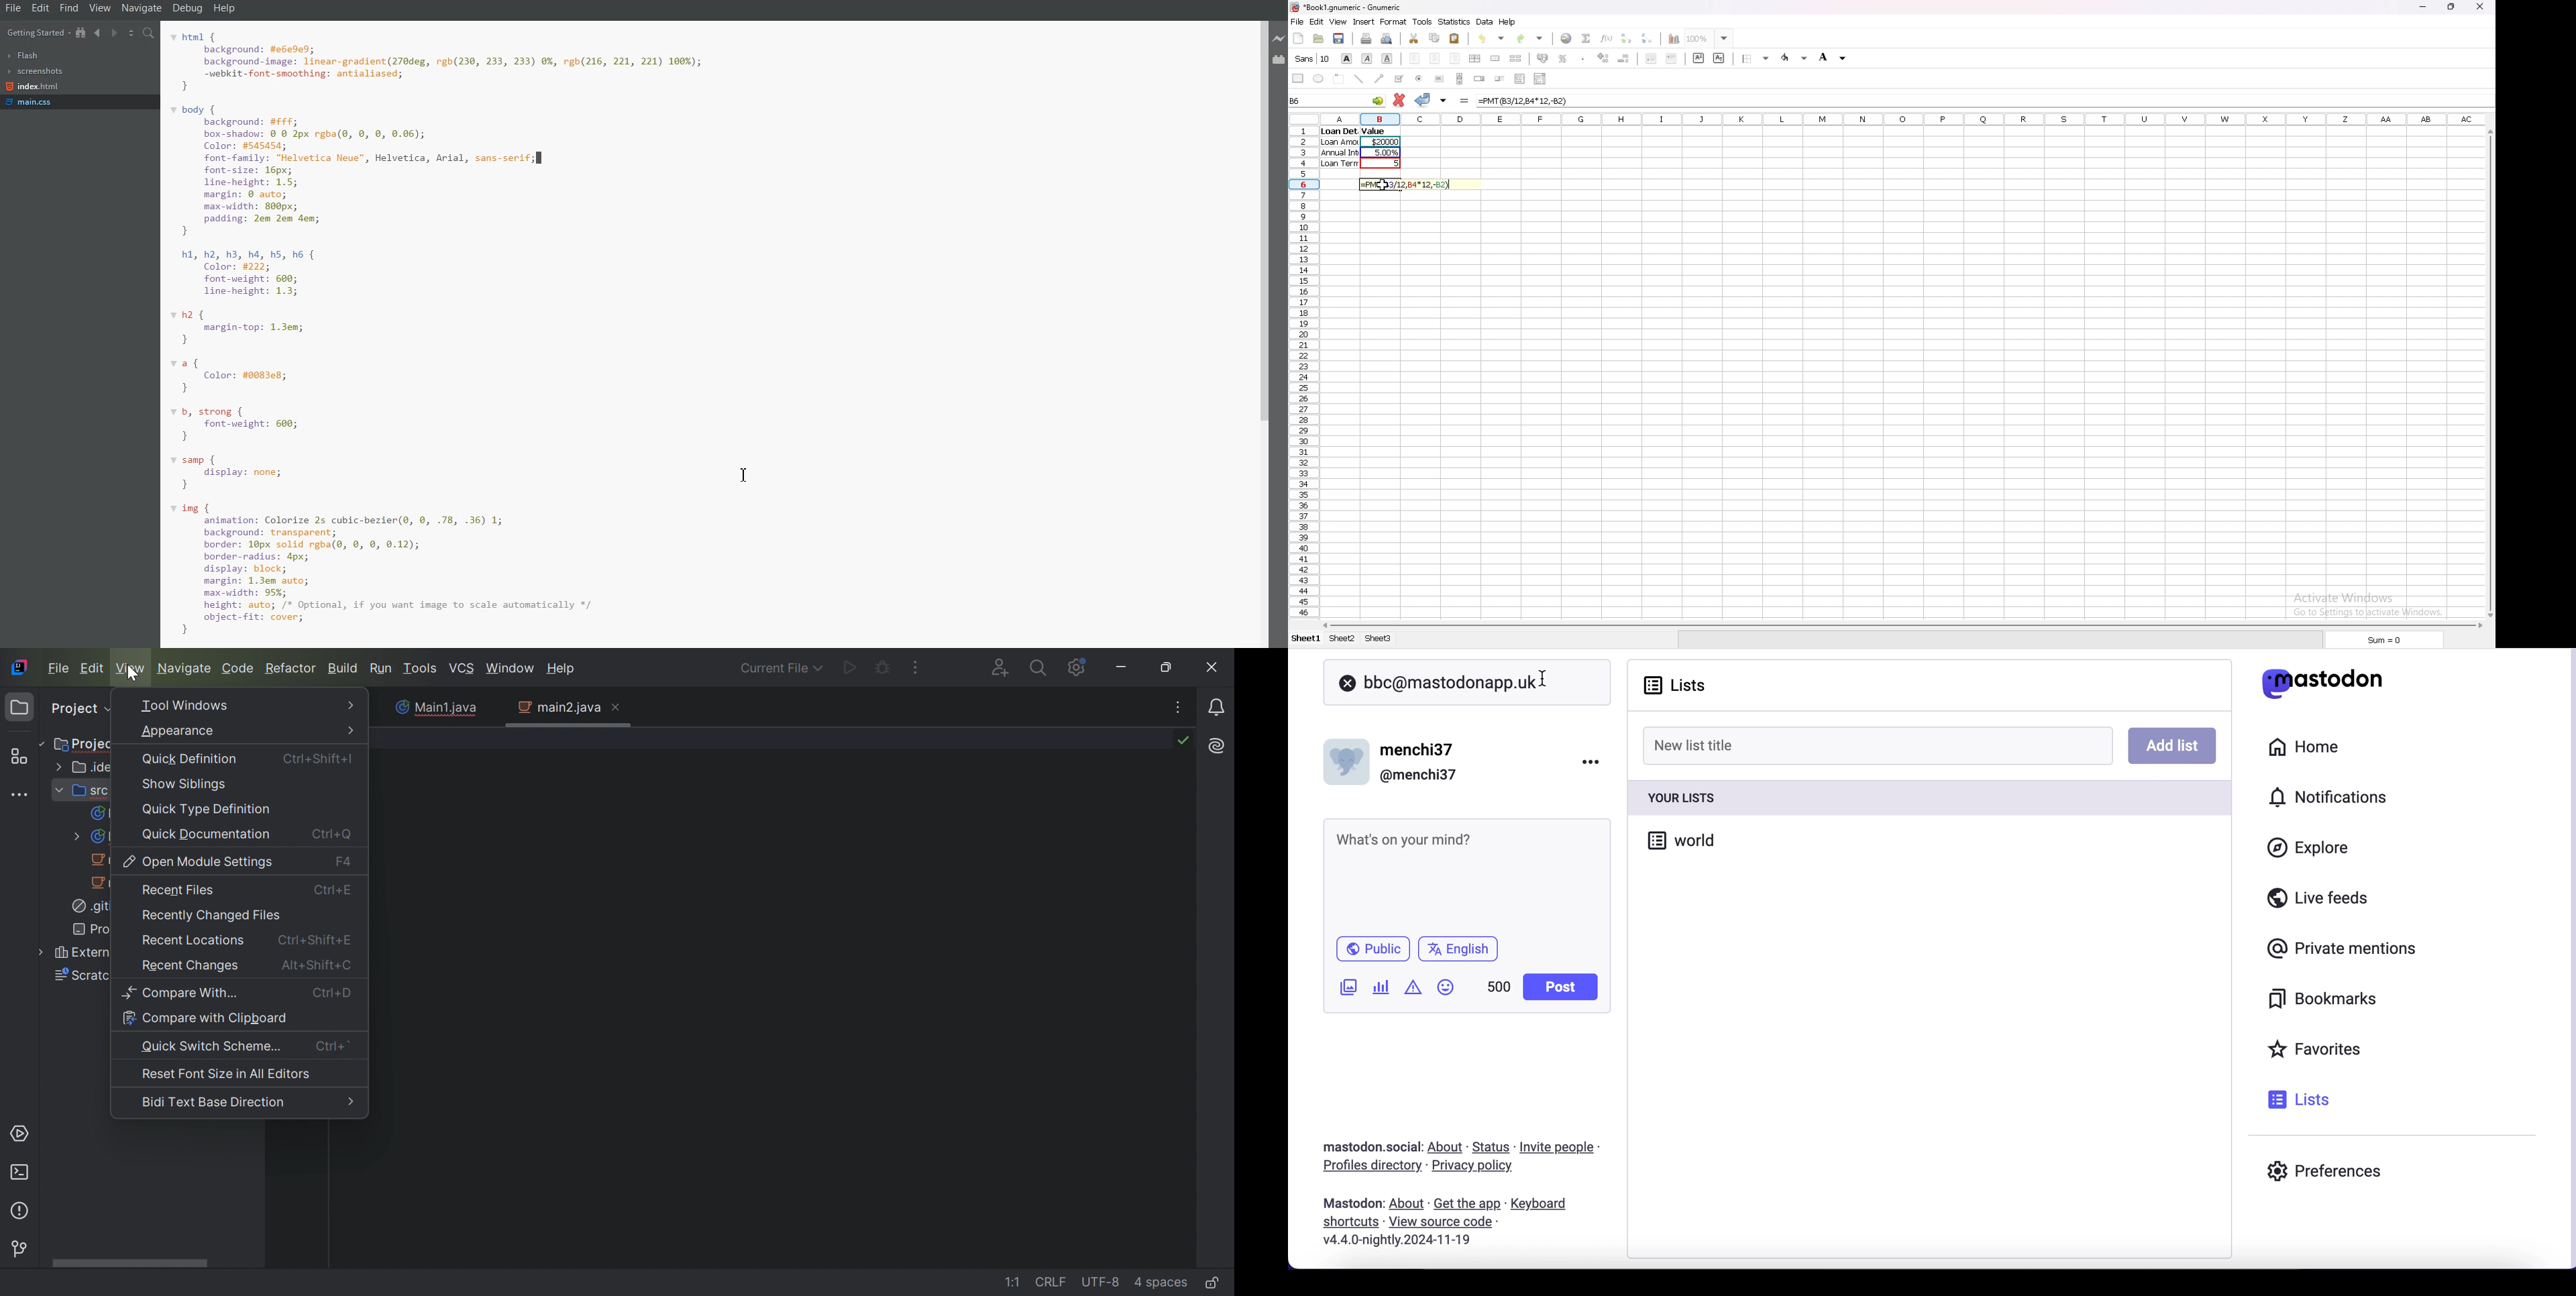  Describe the element at coordinates (1400, 79) in the screenshot. I see `tickbox` at that location.